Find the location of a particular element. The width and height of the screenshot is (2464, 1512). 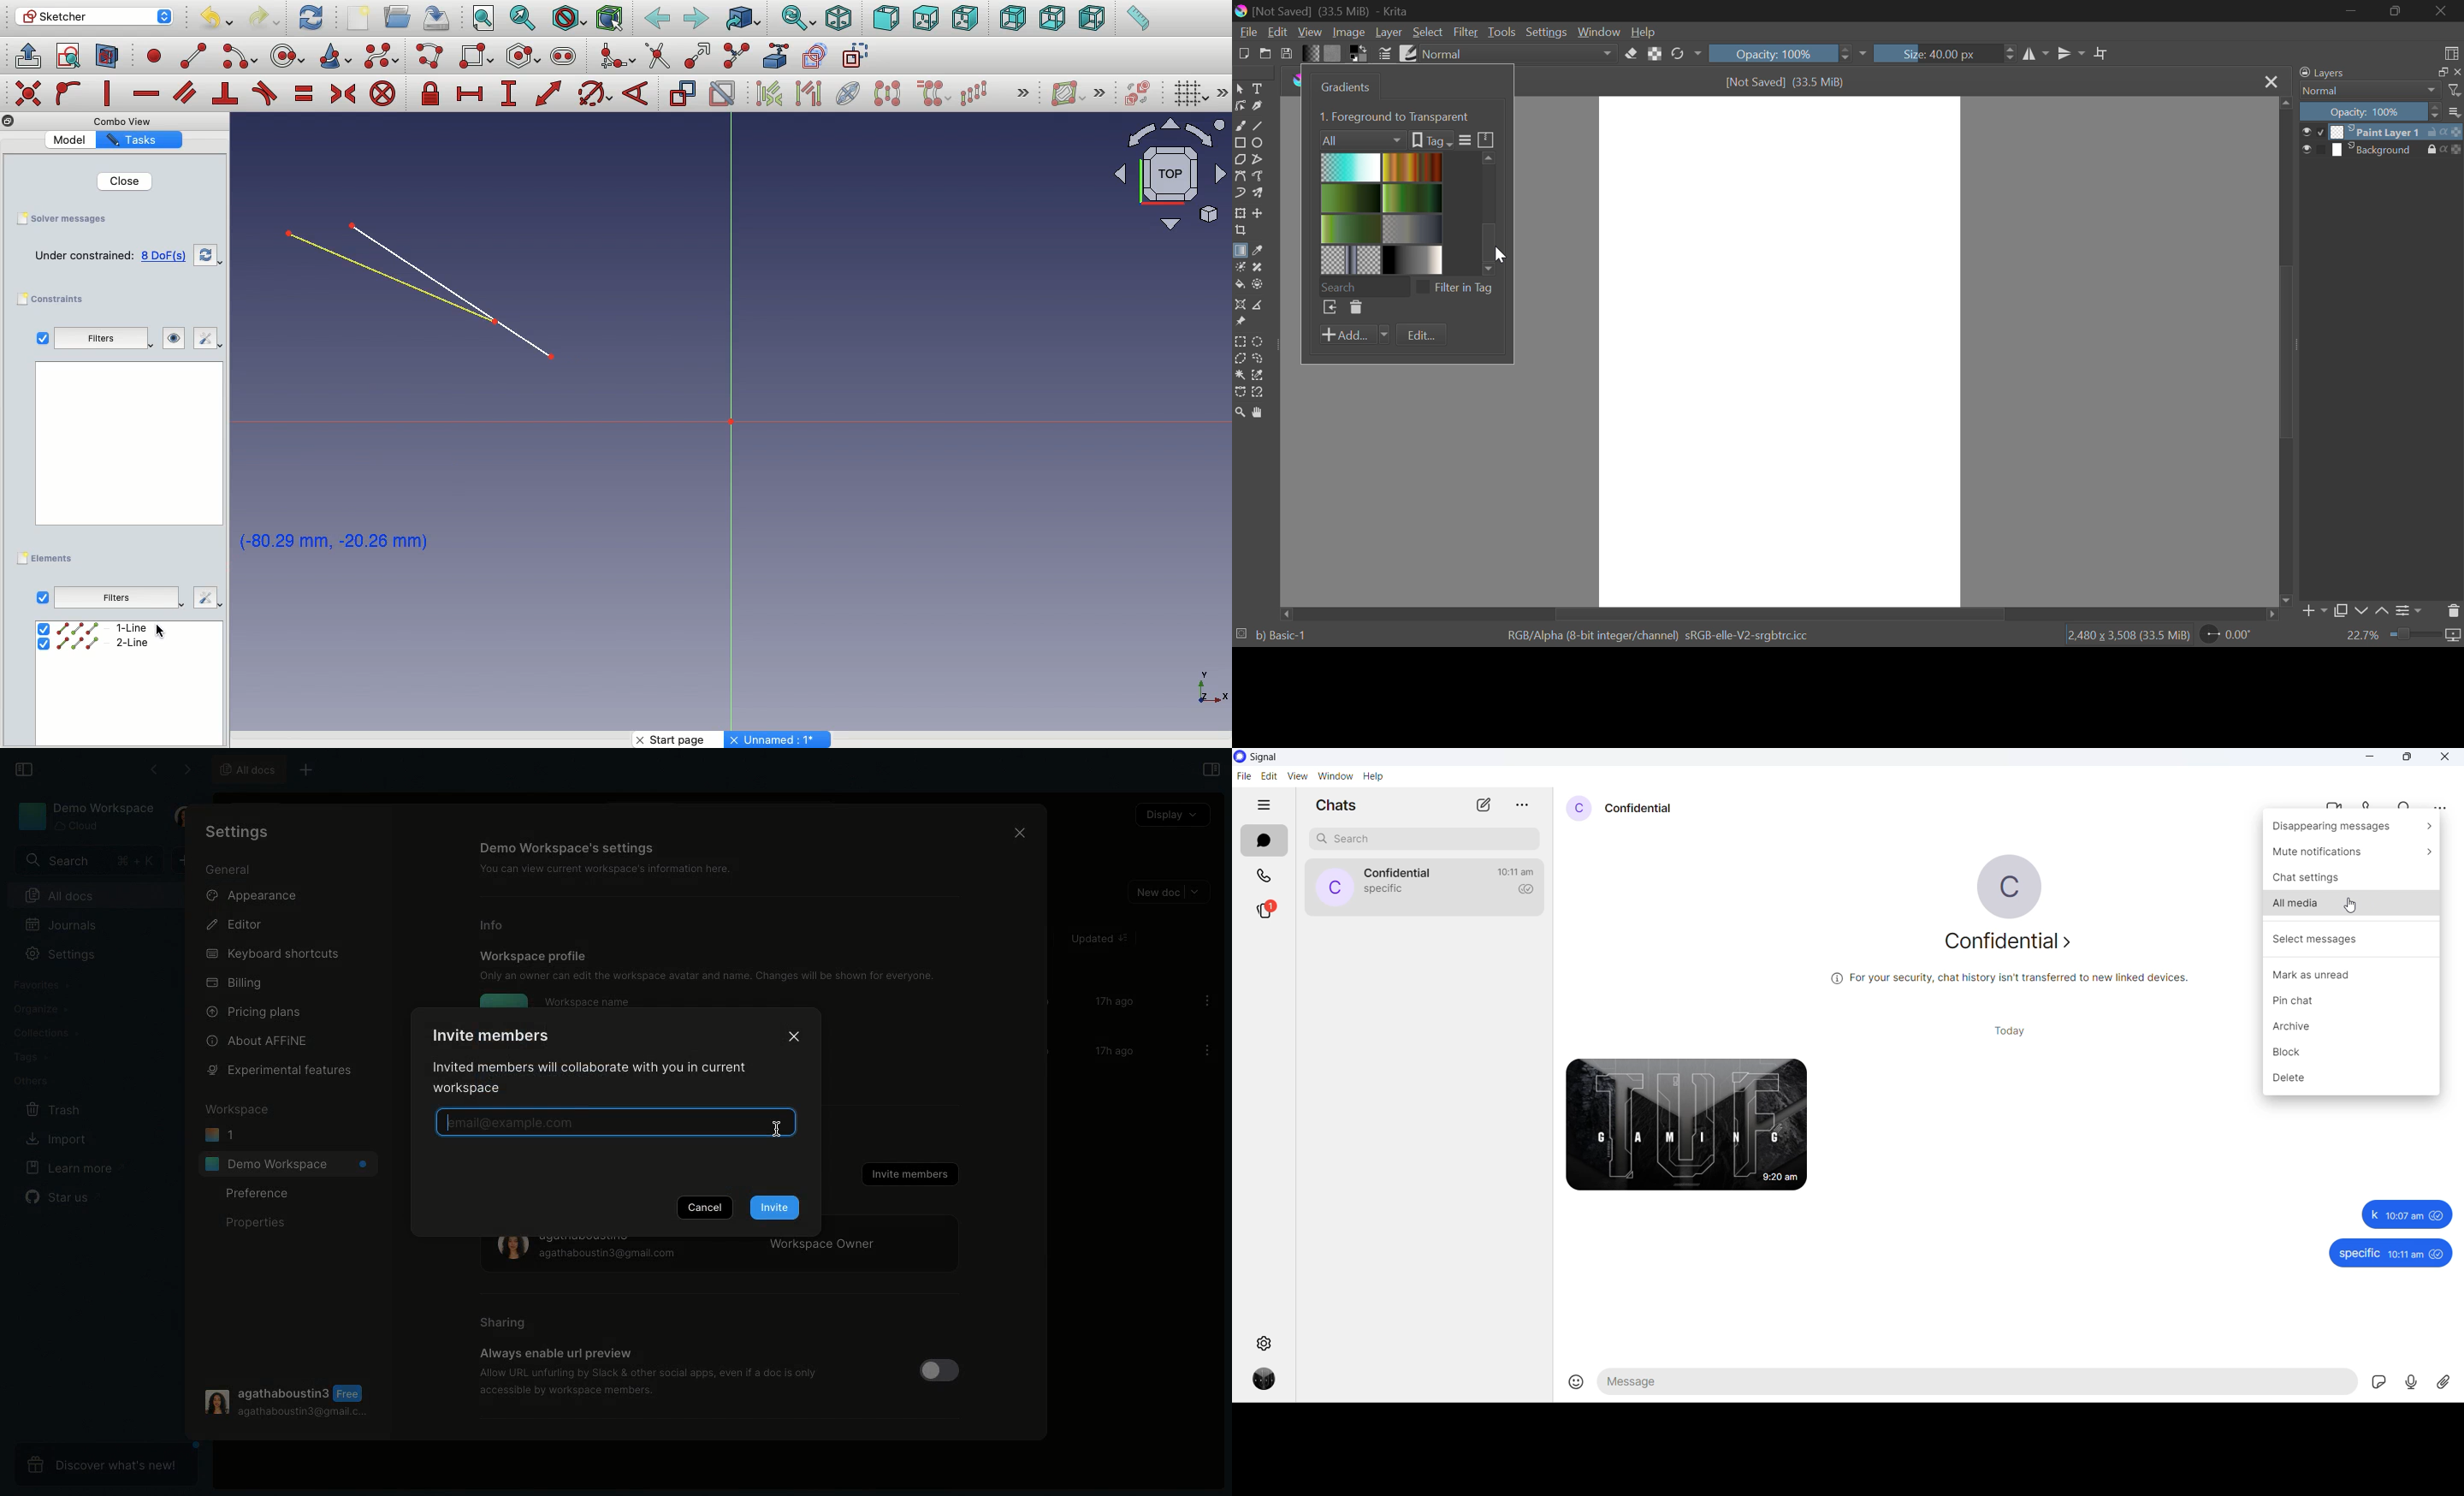

All is located at coordinates (1363, 139).